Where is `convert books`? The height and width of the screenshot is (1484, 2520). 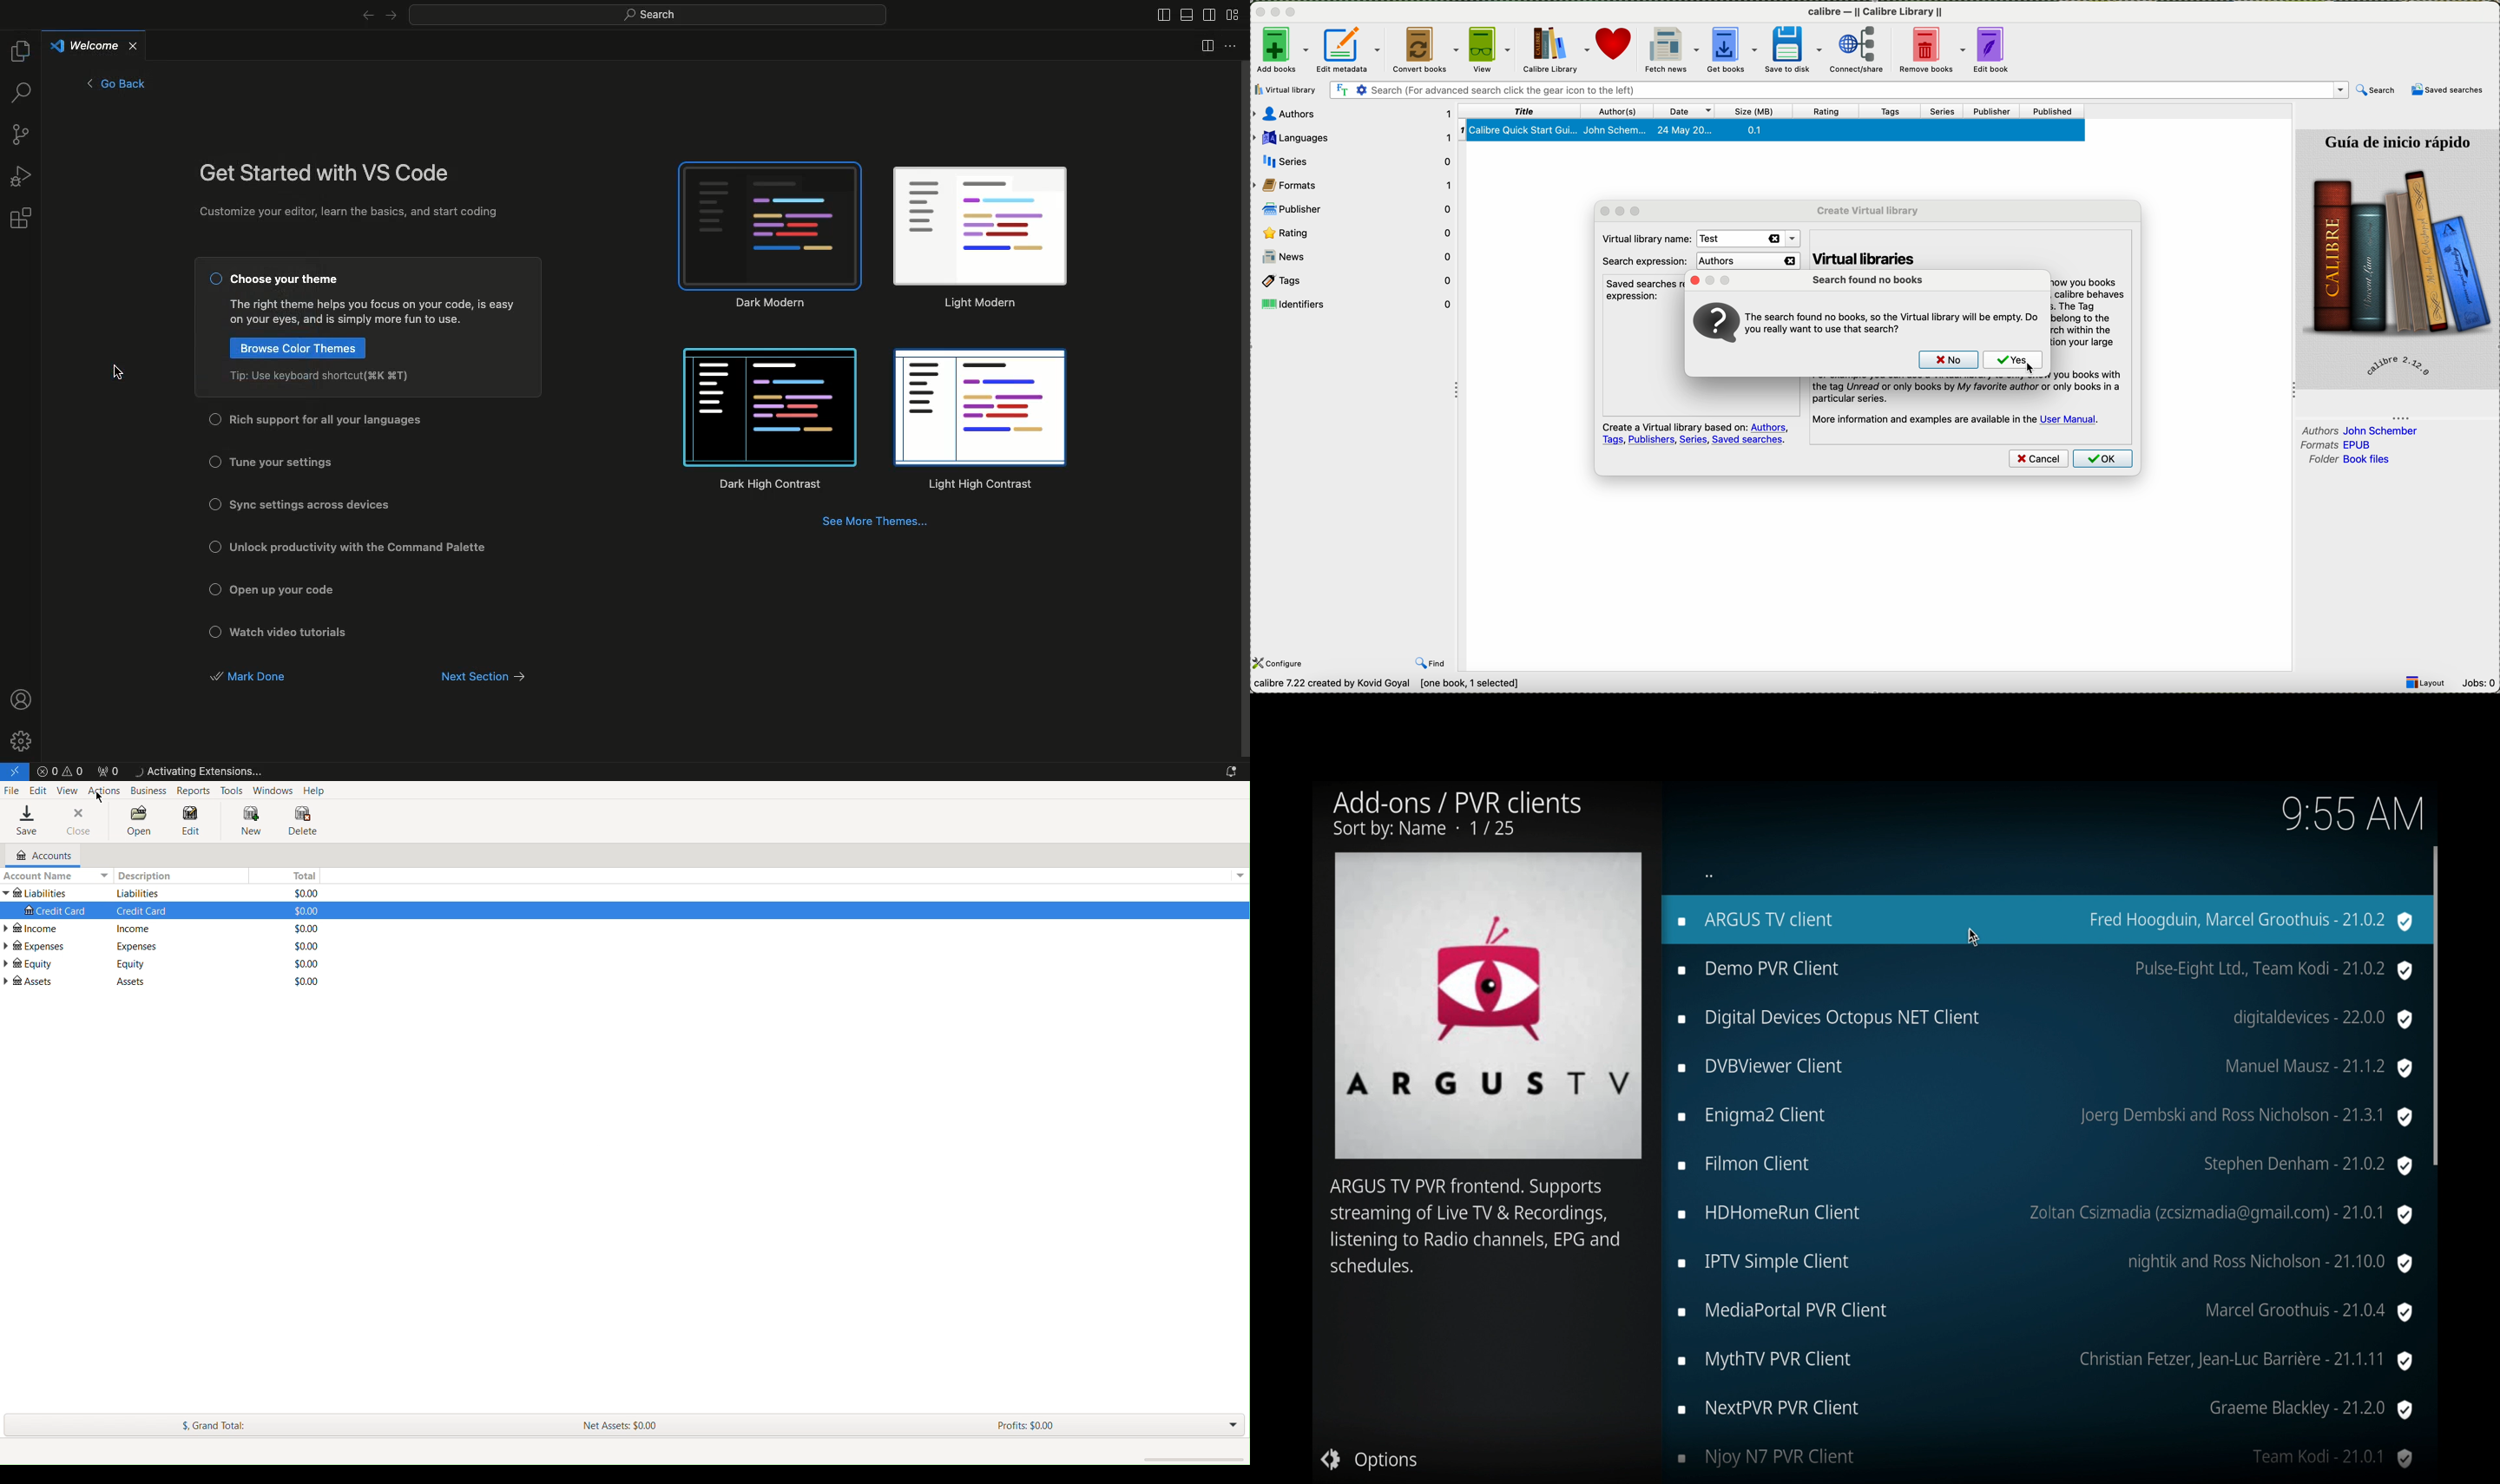 convert books is located at coordinates (1426, 49).